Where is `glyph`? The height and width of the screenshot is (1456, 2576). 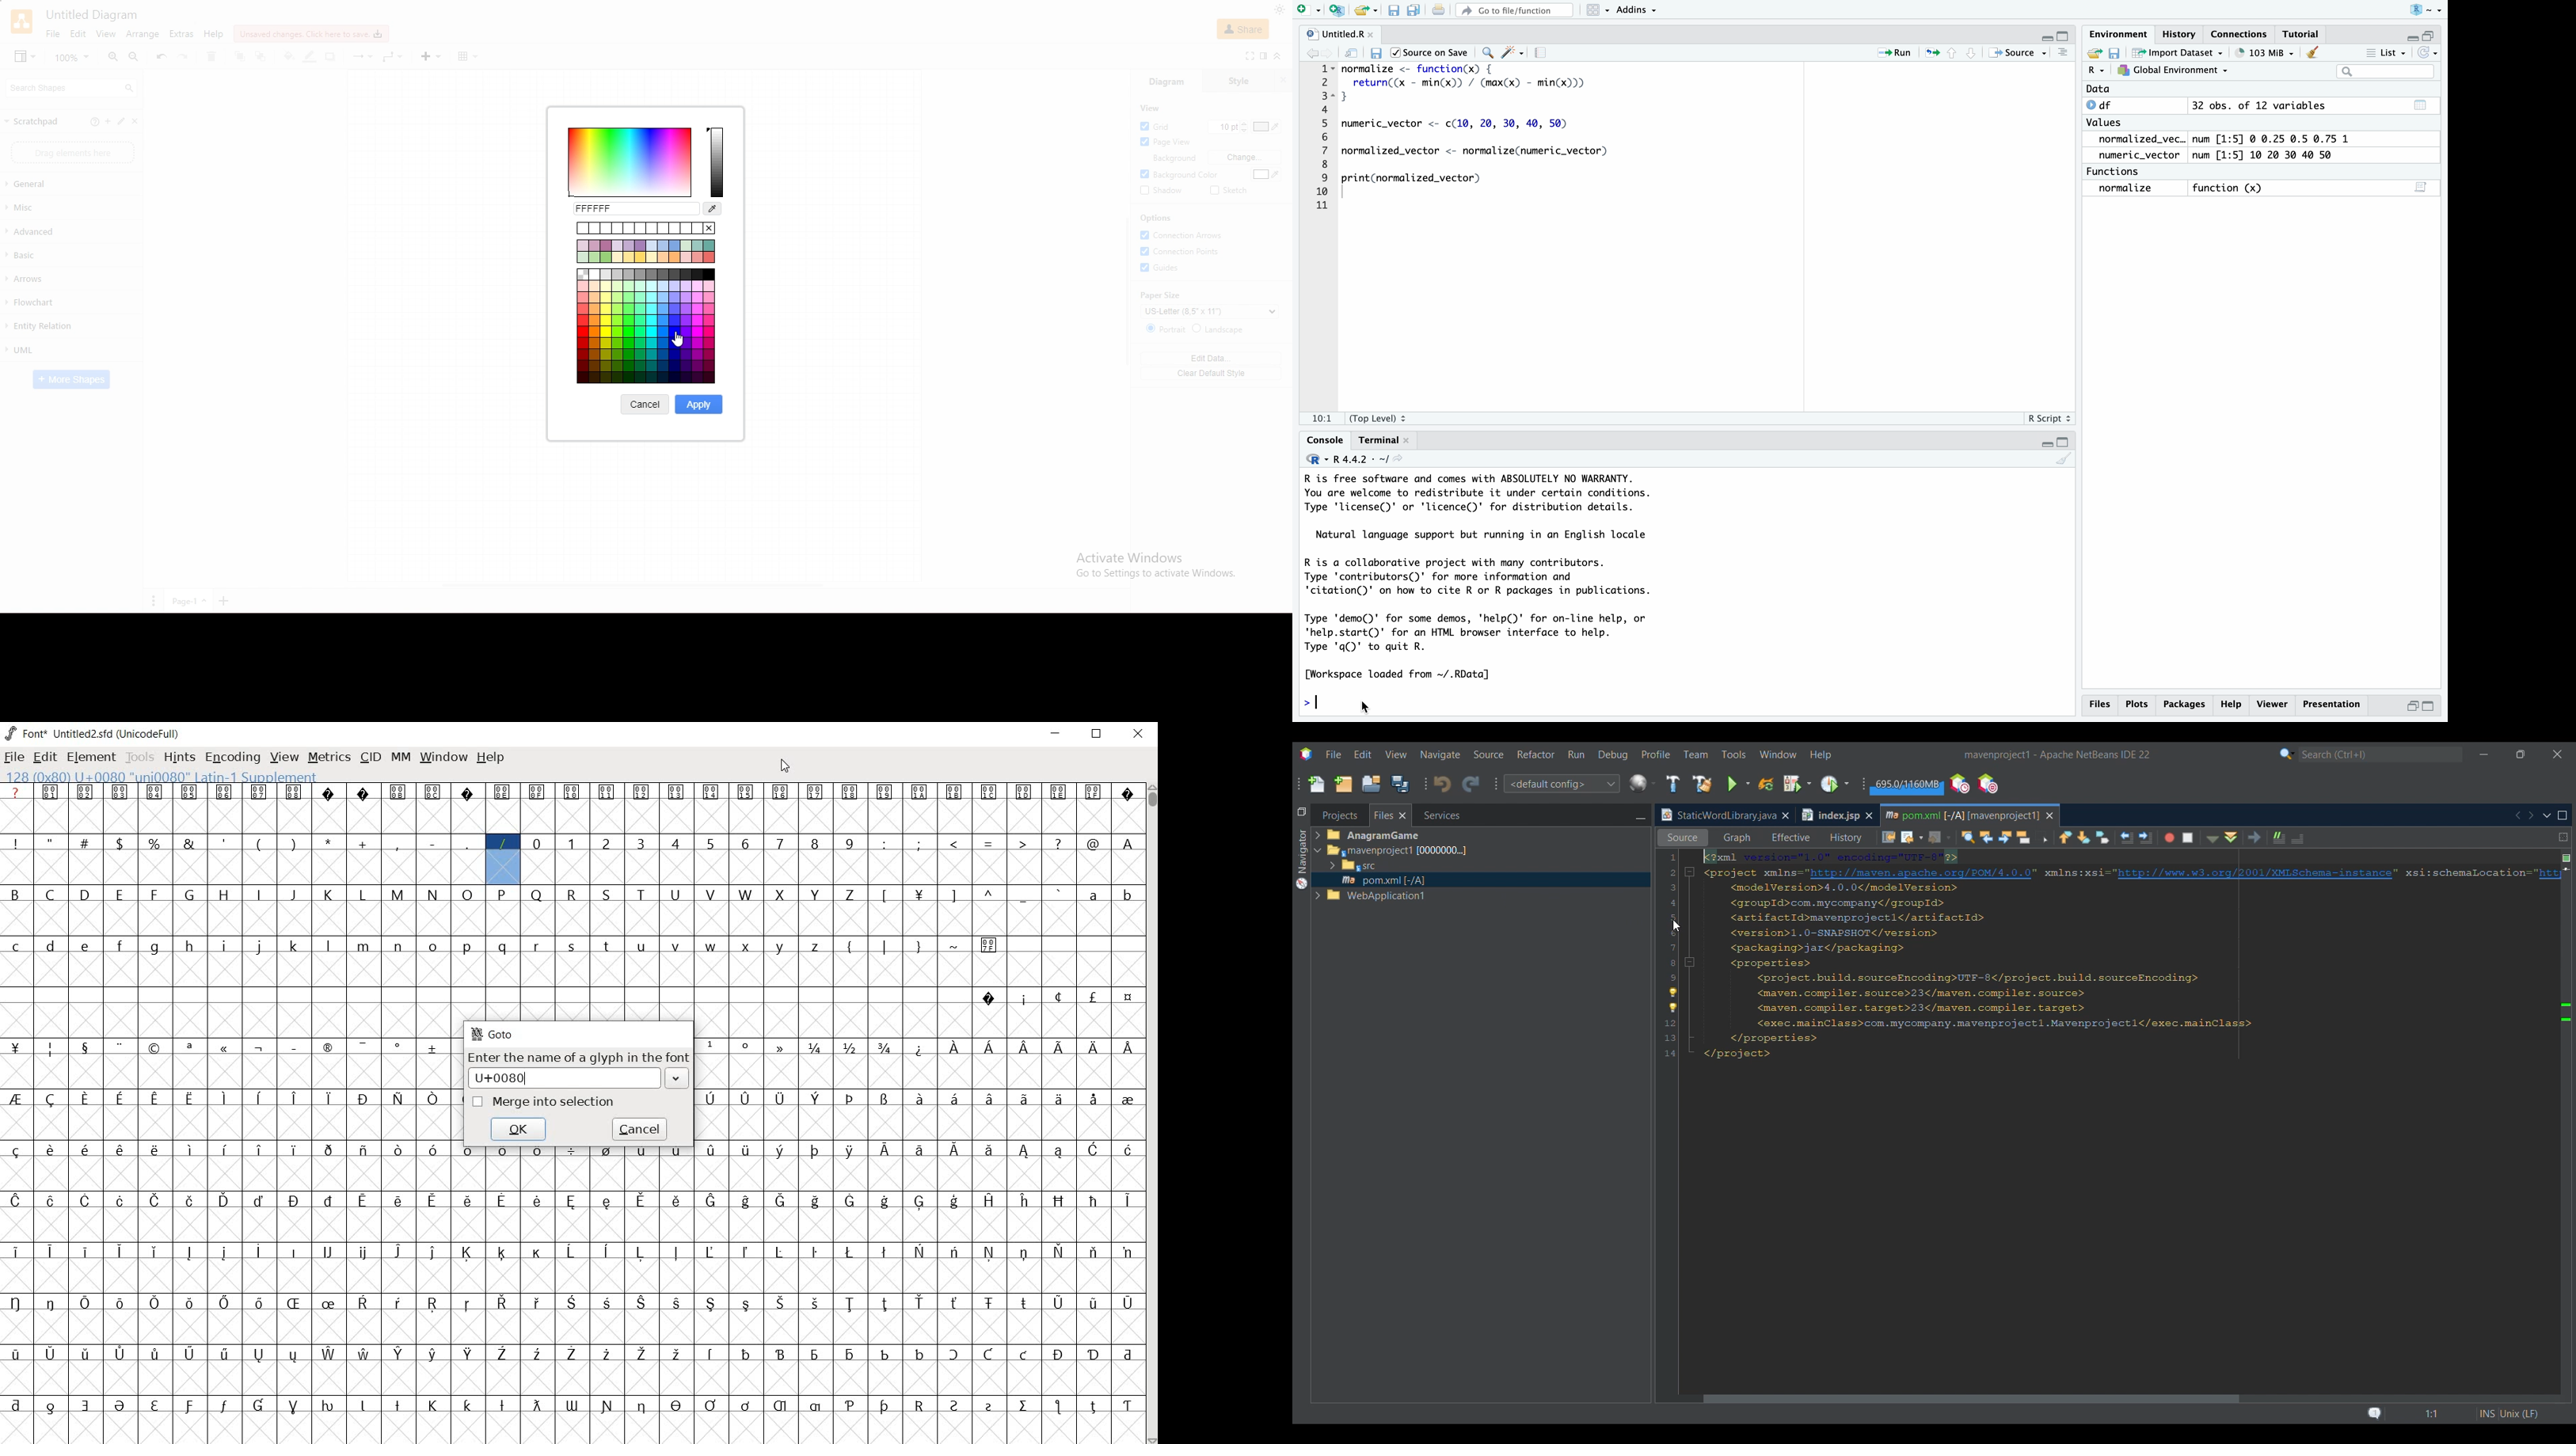
glyph is located at coordinates (16, 1405).